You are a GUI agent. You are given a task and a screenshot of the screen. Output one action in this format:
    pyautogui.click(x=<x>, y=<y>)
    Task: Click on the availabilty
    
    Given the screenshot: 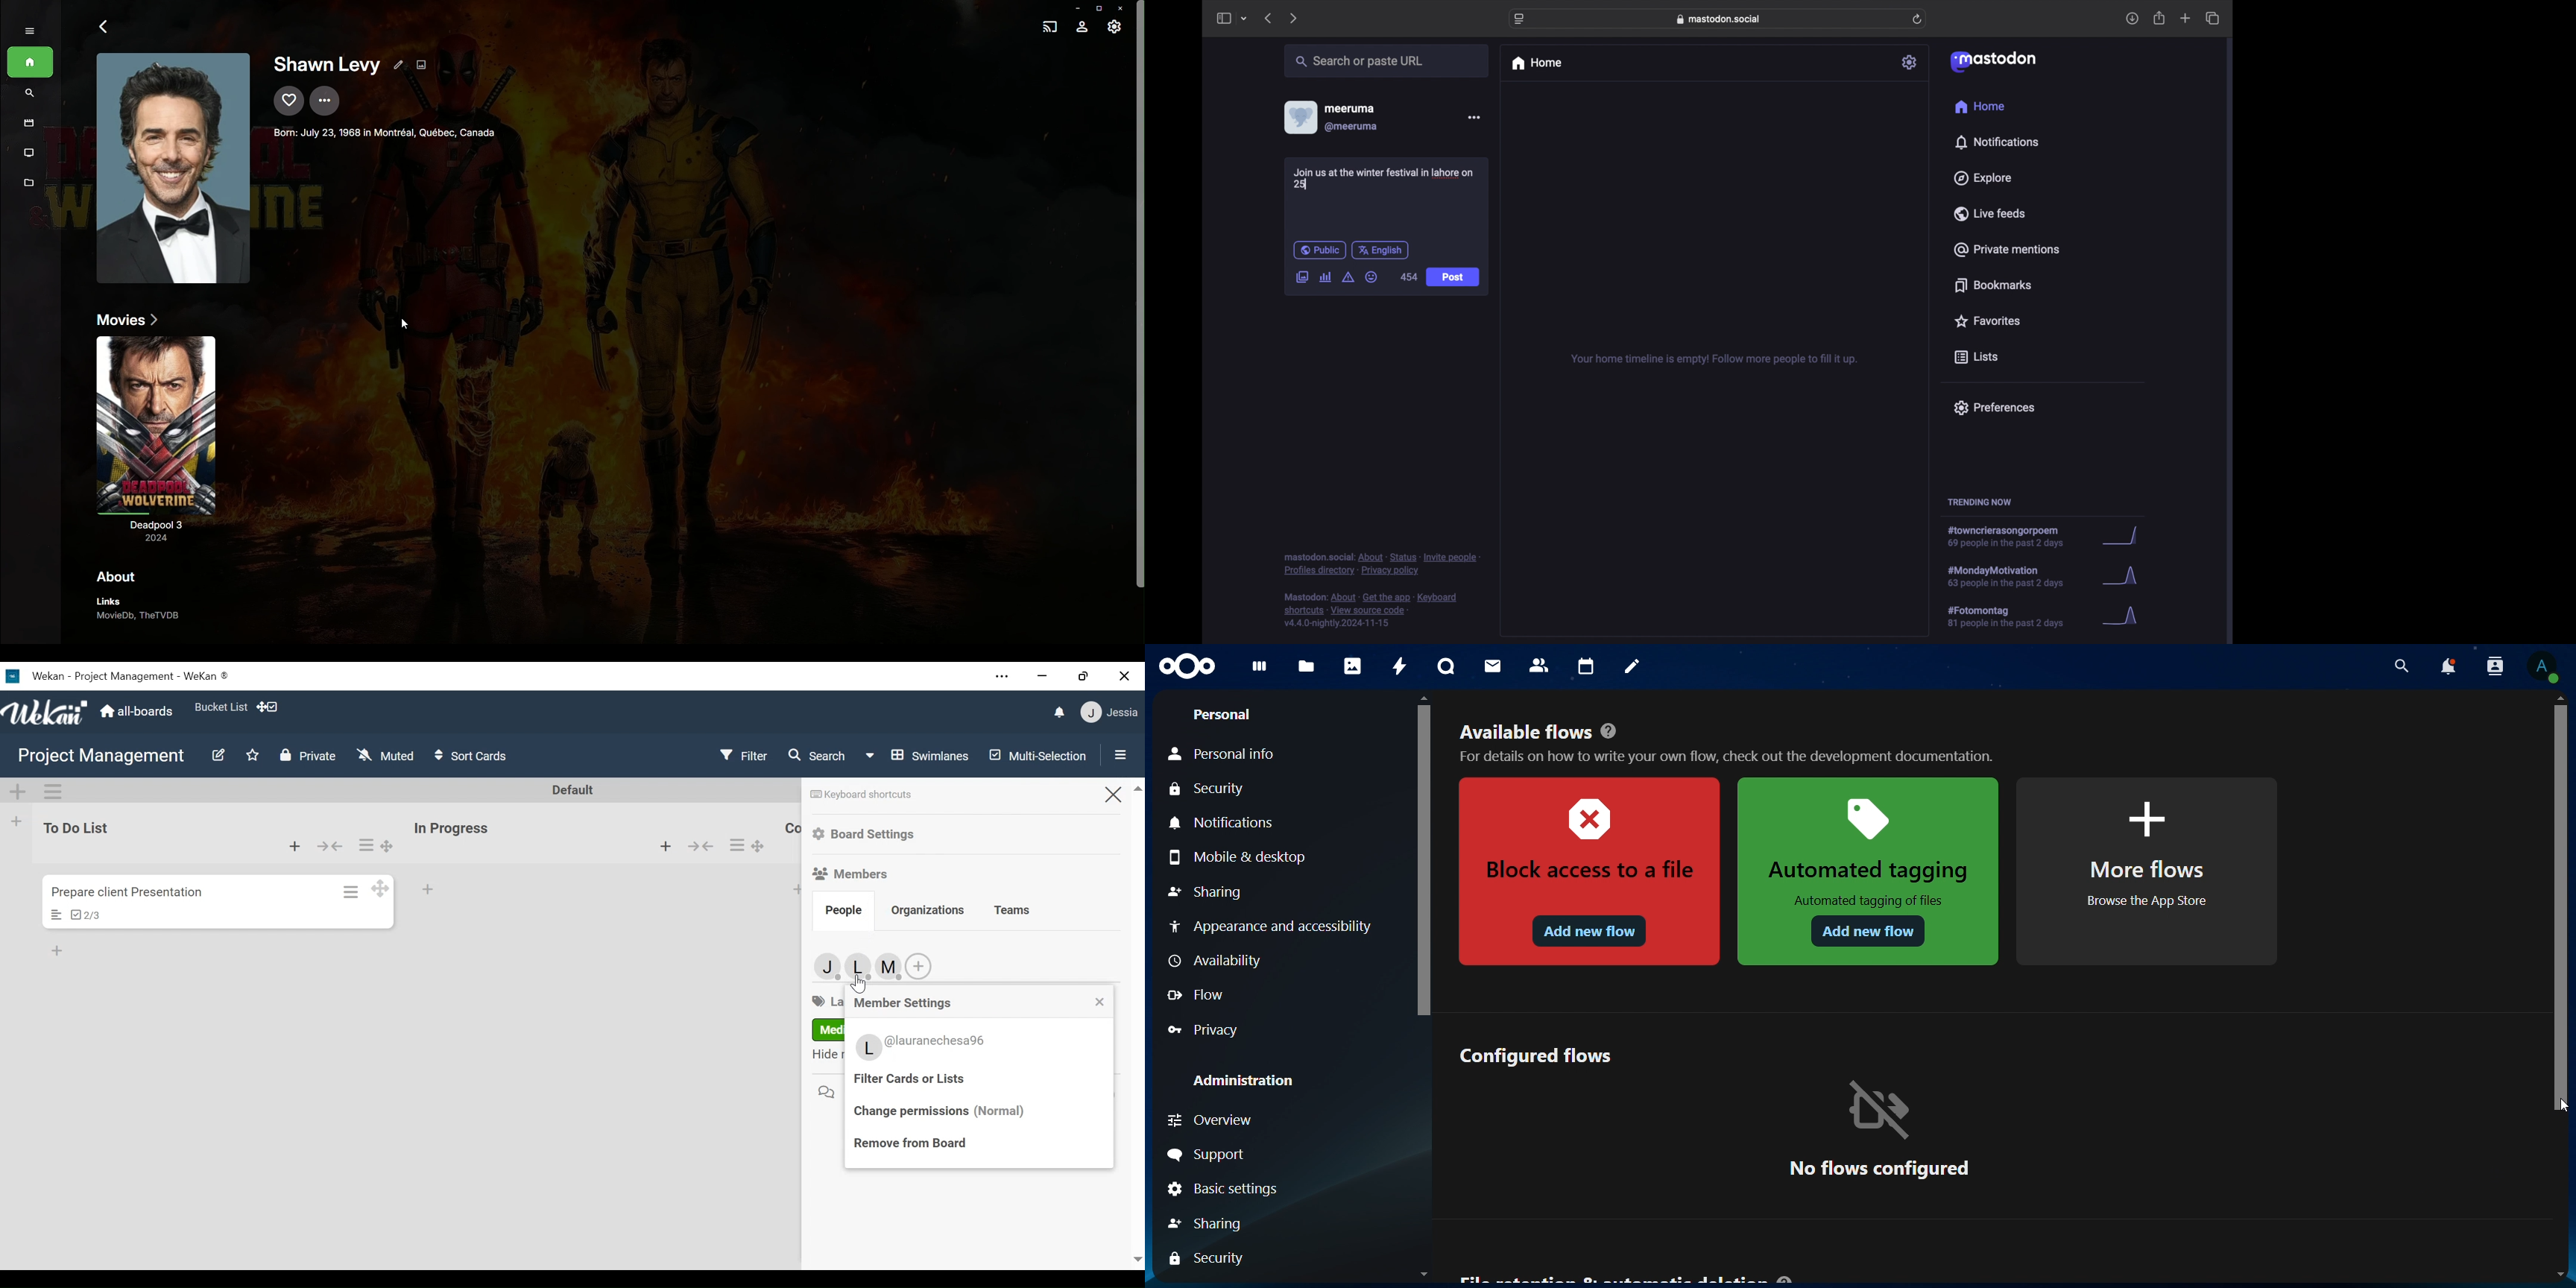 What is the action you would take?
    pyautogui.click(x=1219, y=962)
    